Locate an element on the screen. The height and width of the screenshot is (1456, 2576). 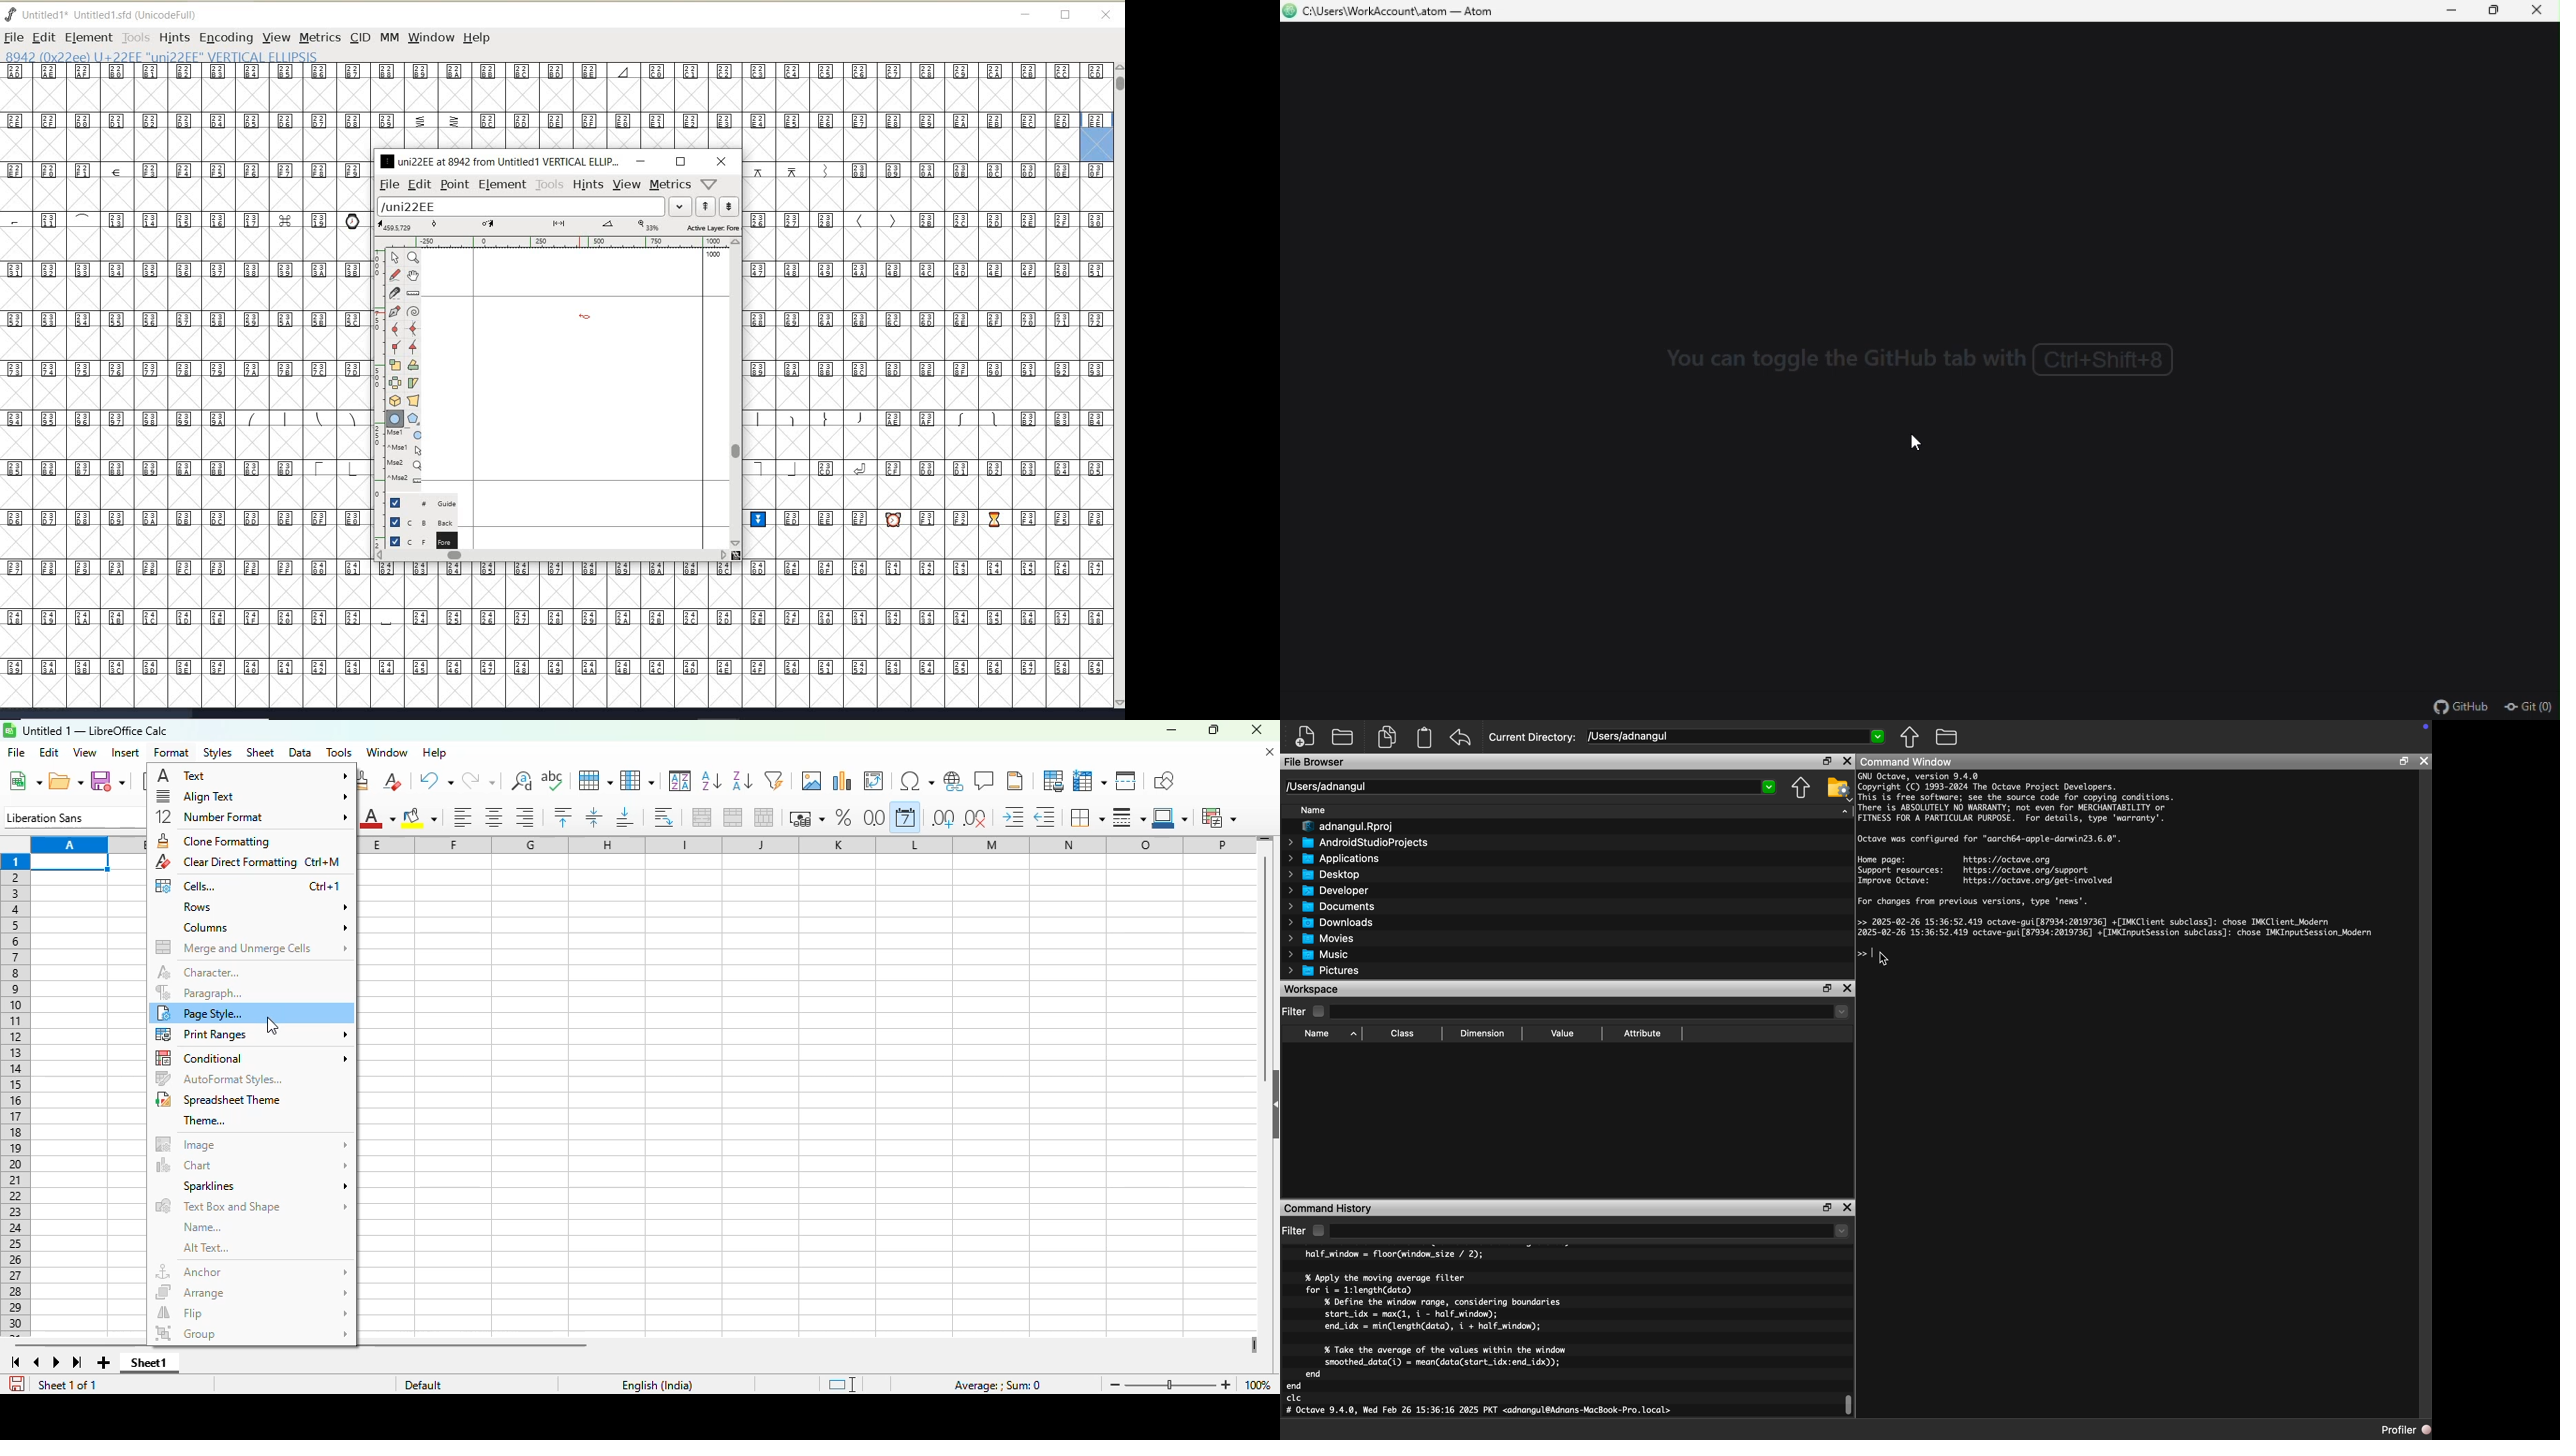
file is located at coordinates (387, 185).